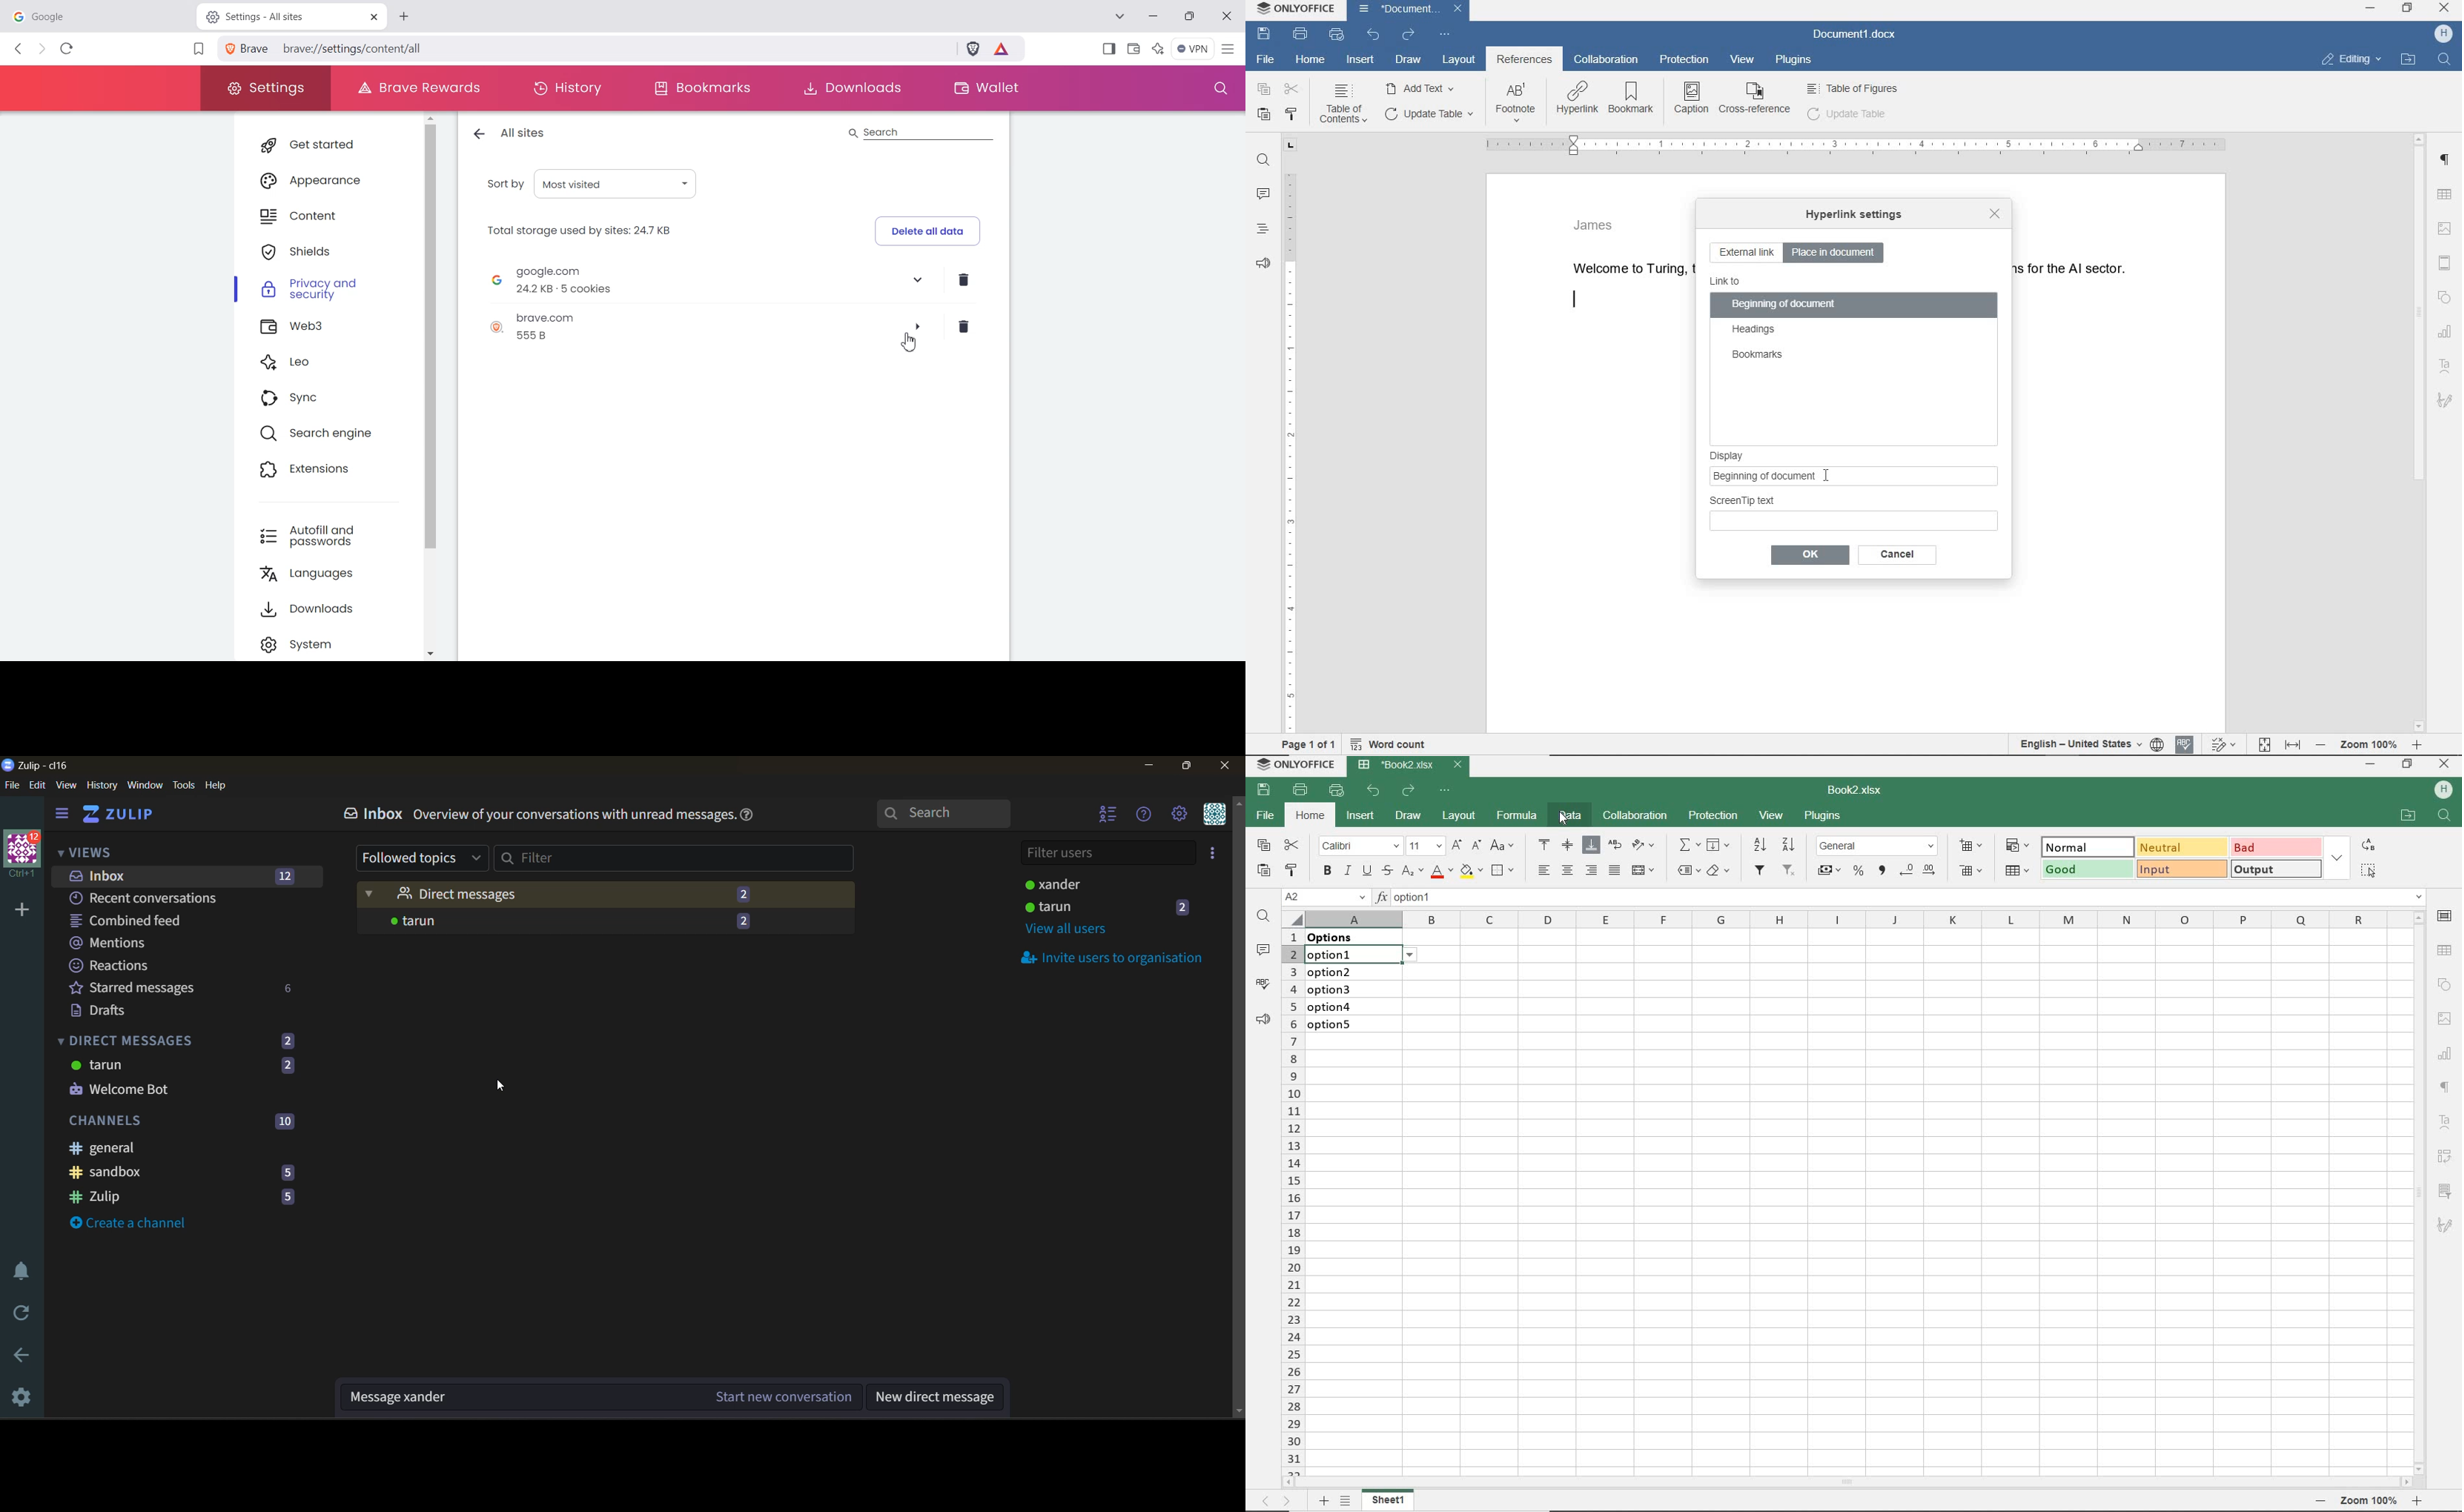 Image resolution: width=2464 pixels, height=1512 pixels. Describe the element at coordinates (1264, 194) in the screenshot. I see `comments` at that location.